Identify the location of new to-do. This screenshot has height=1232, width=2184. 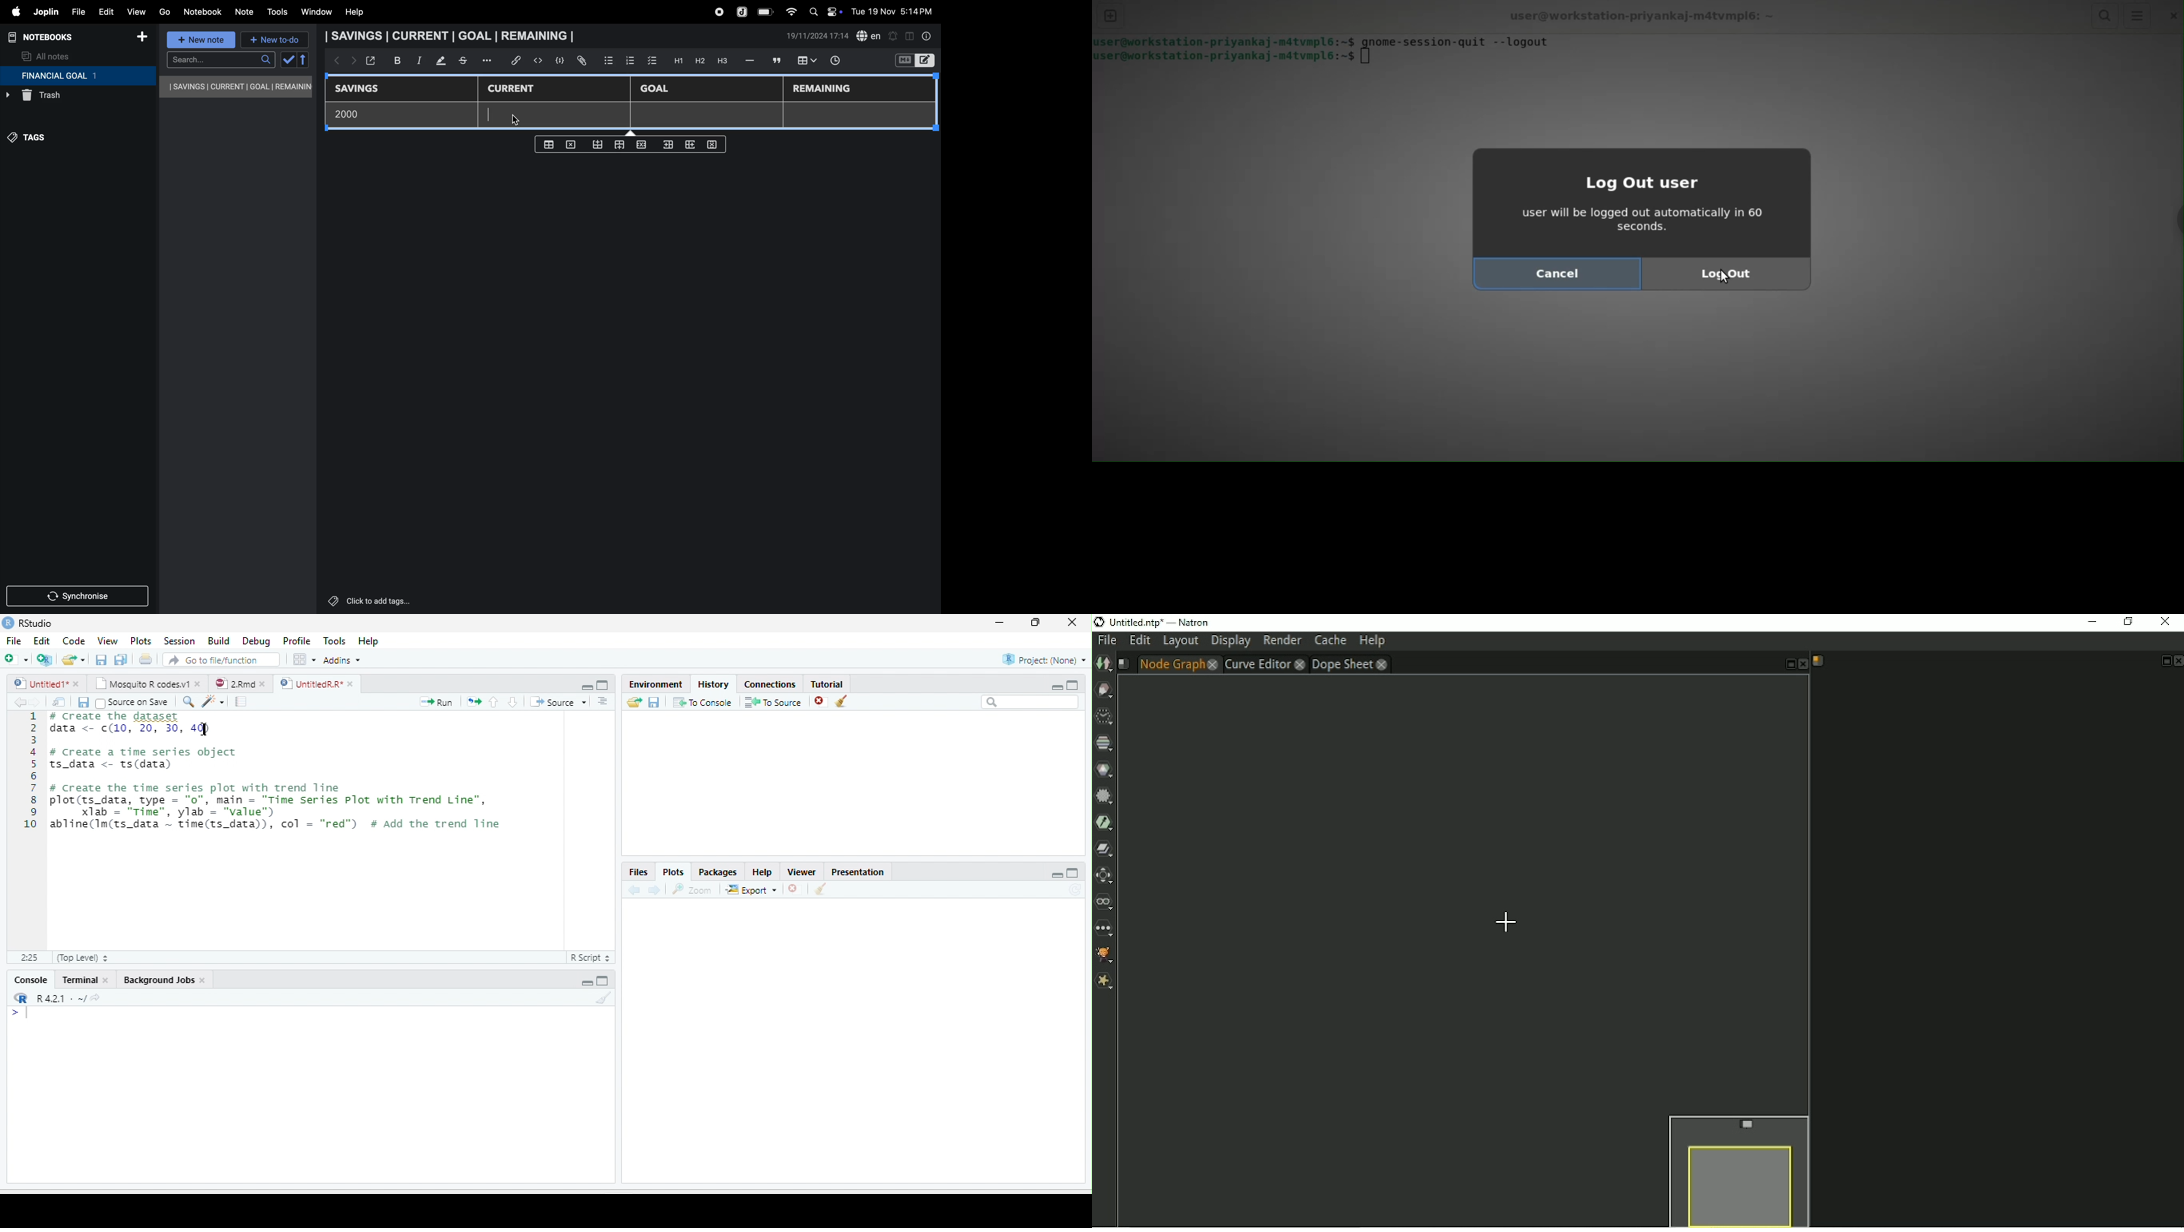
(275, 40).